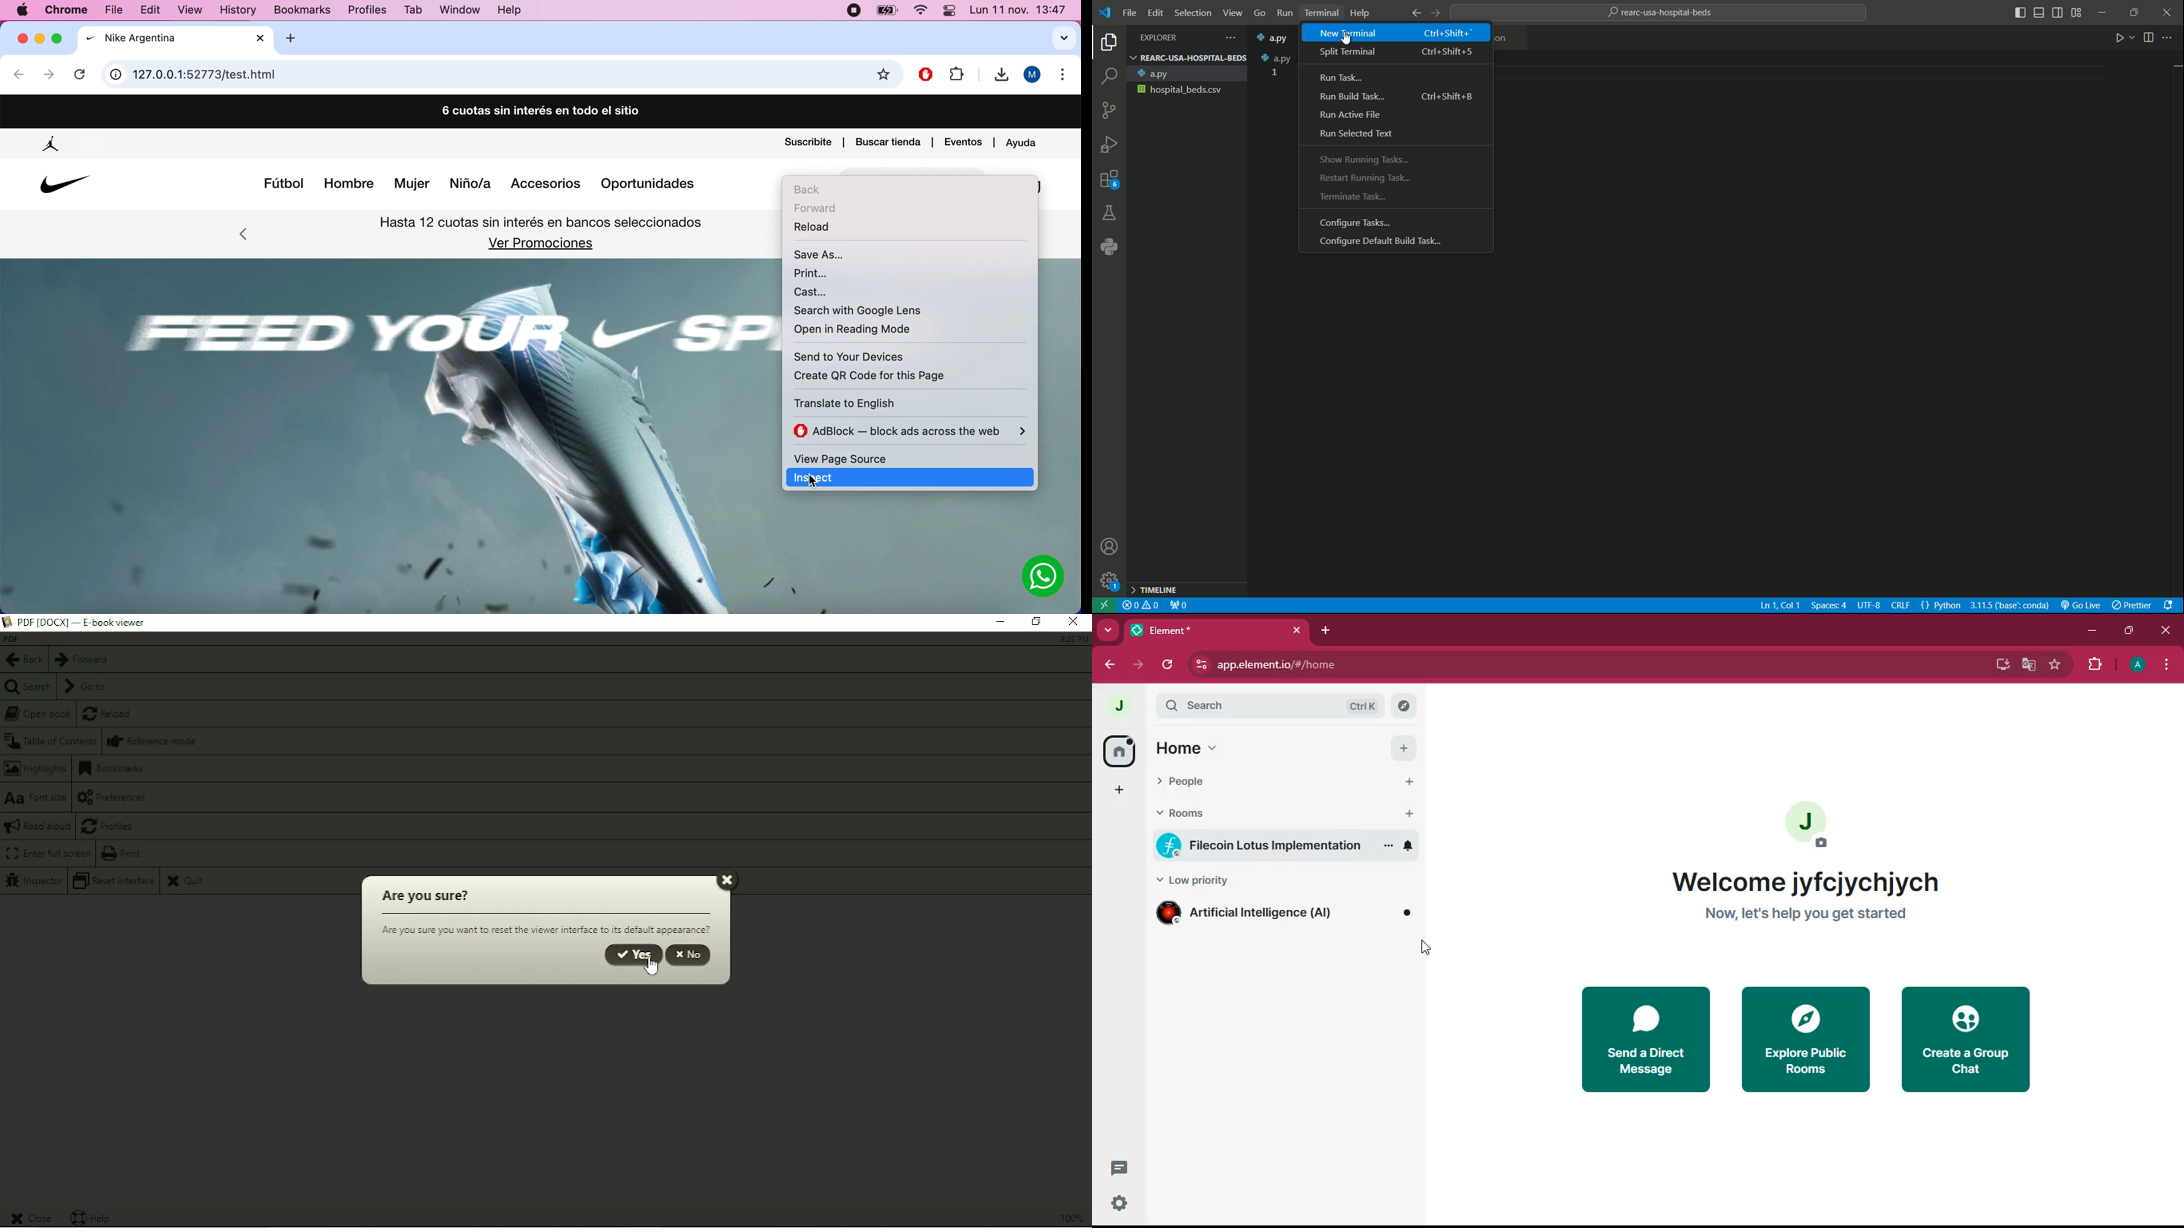 The width and height of the screenshot is (2184, 1232). Describe the element at coordinates (69, 11) in the screenshot. I see `brackets` at that location.